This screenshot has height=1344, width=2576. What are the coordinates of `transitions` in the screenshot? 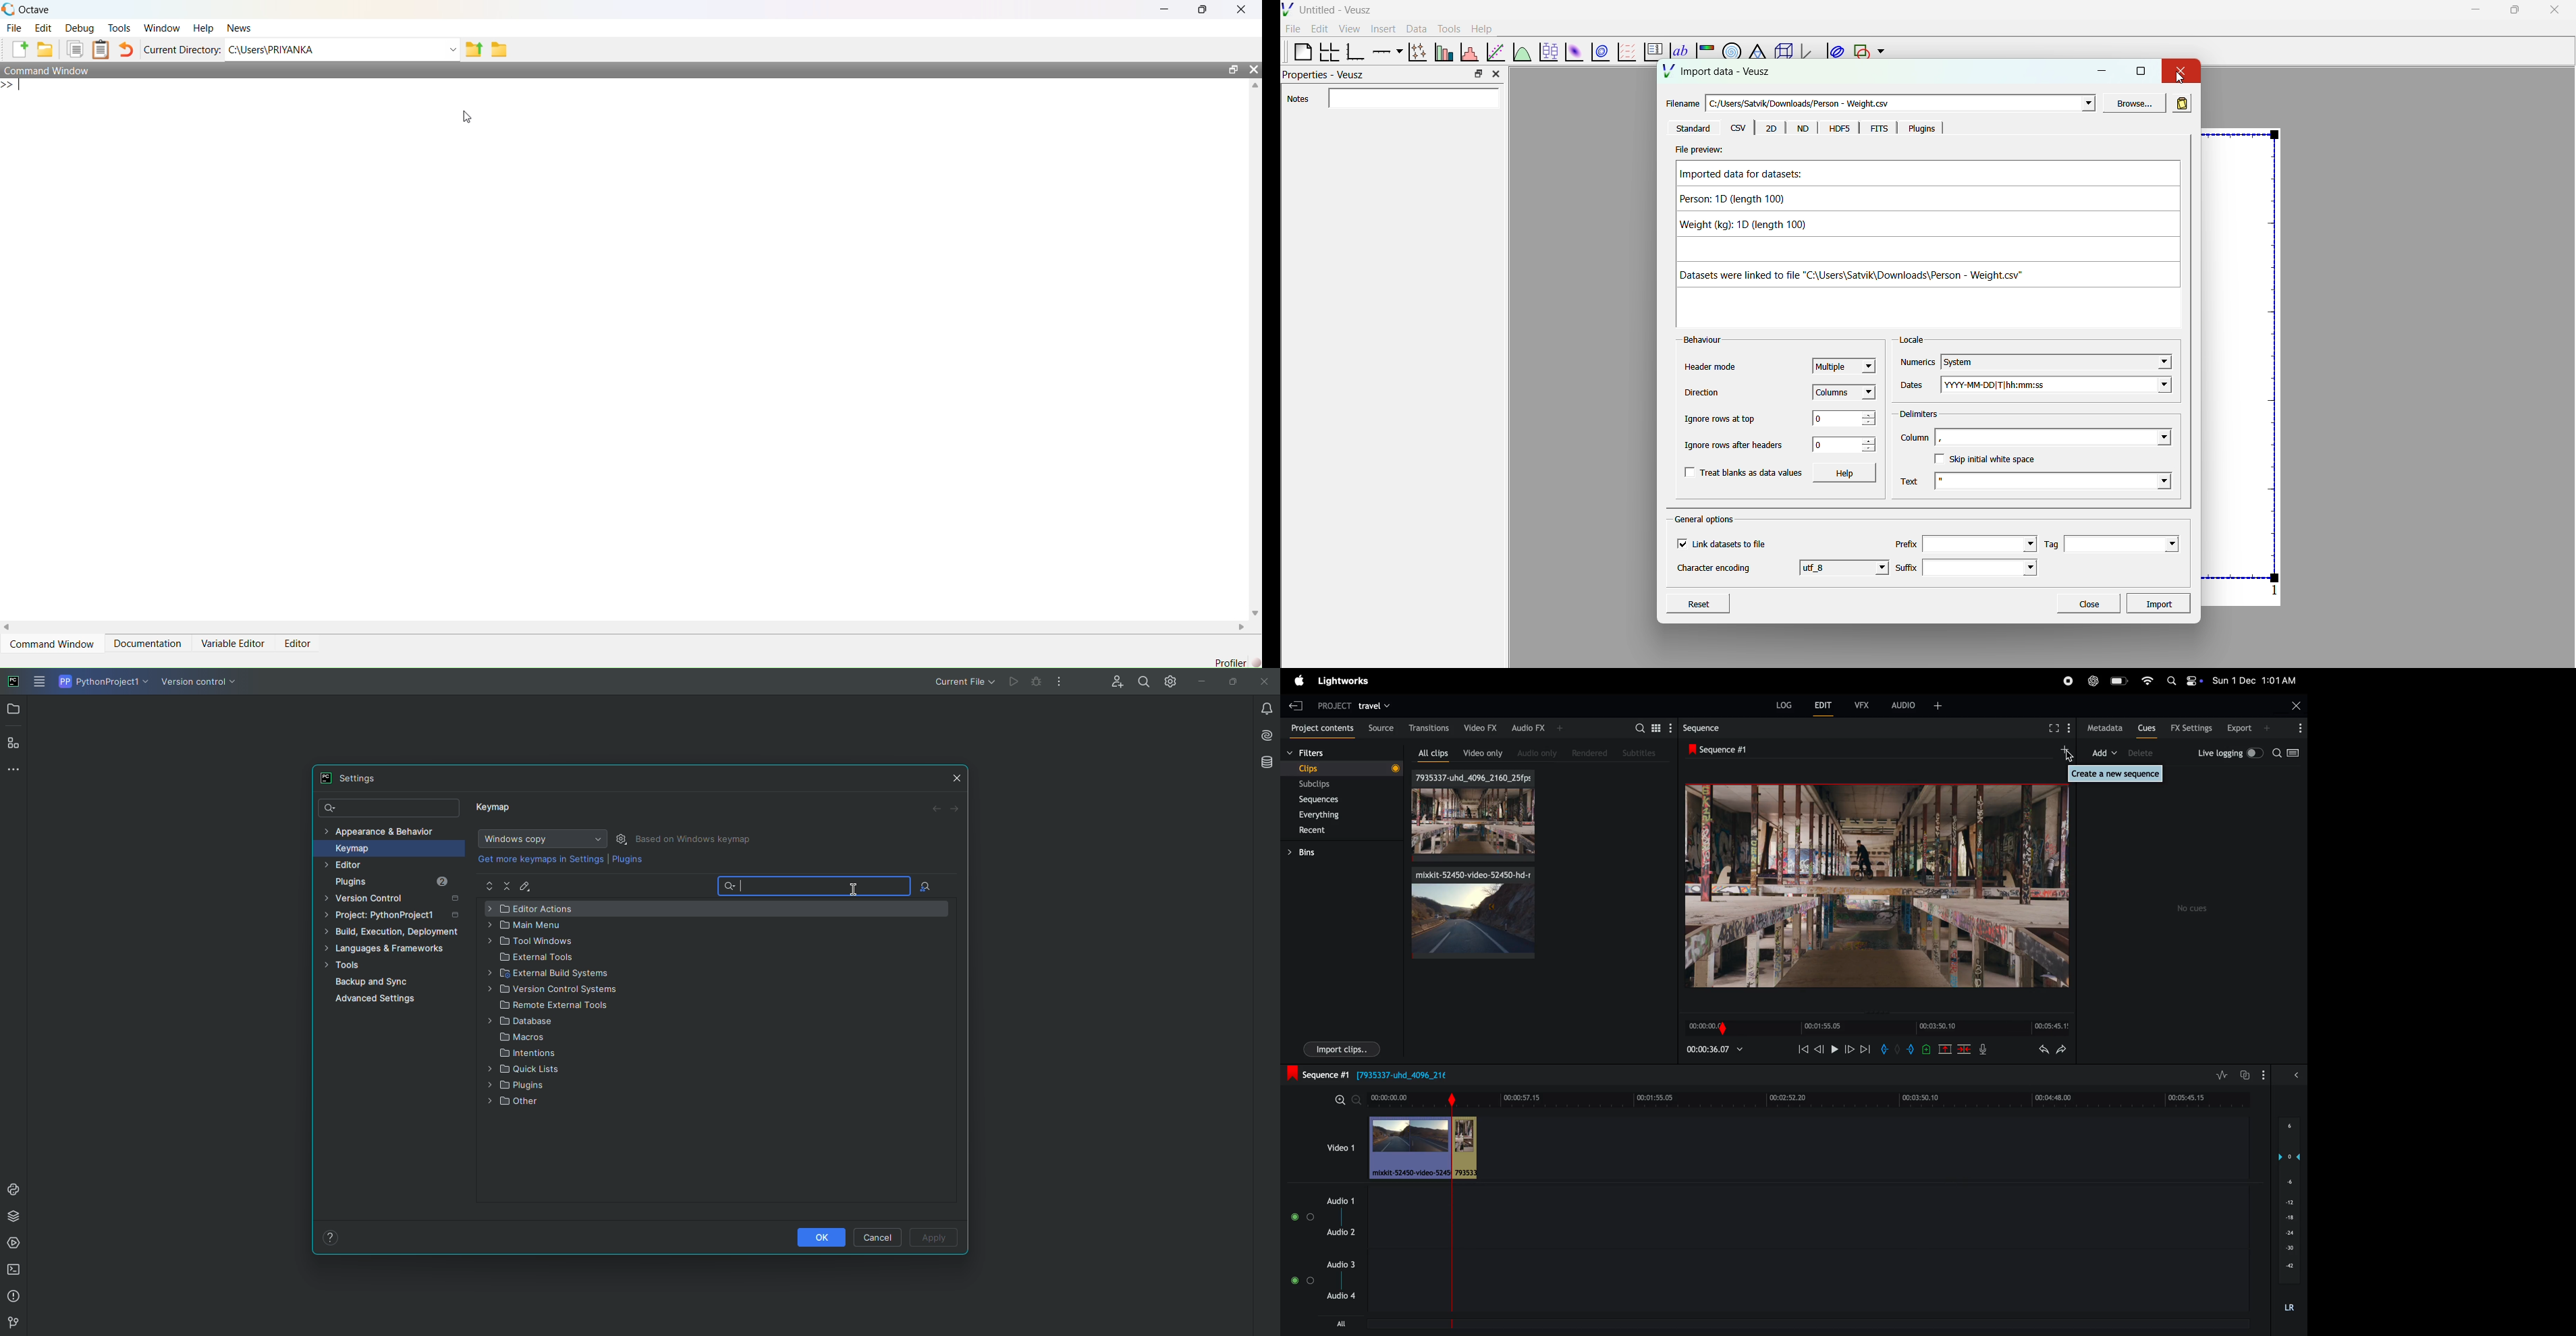 It's located at (1430, 727).